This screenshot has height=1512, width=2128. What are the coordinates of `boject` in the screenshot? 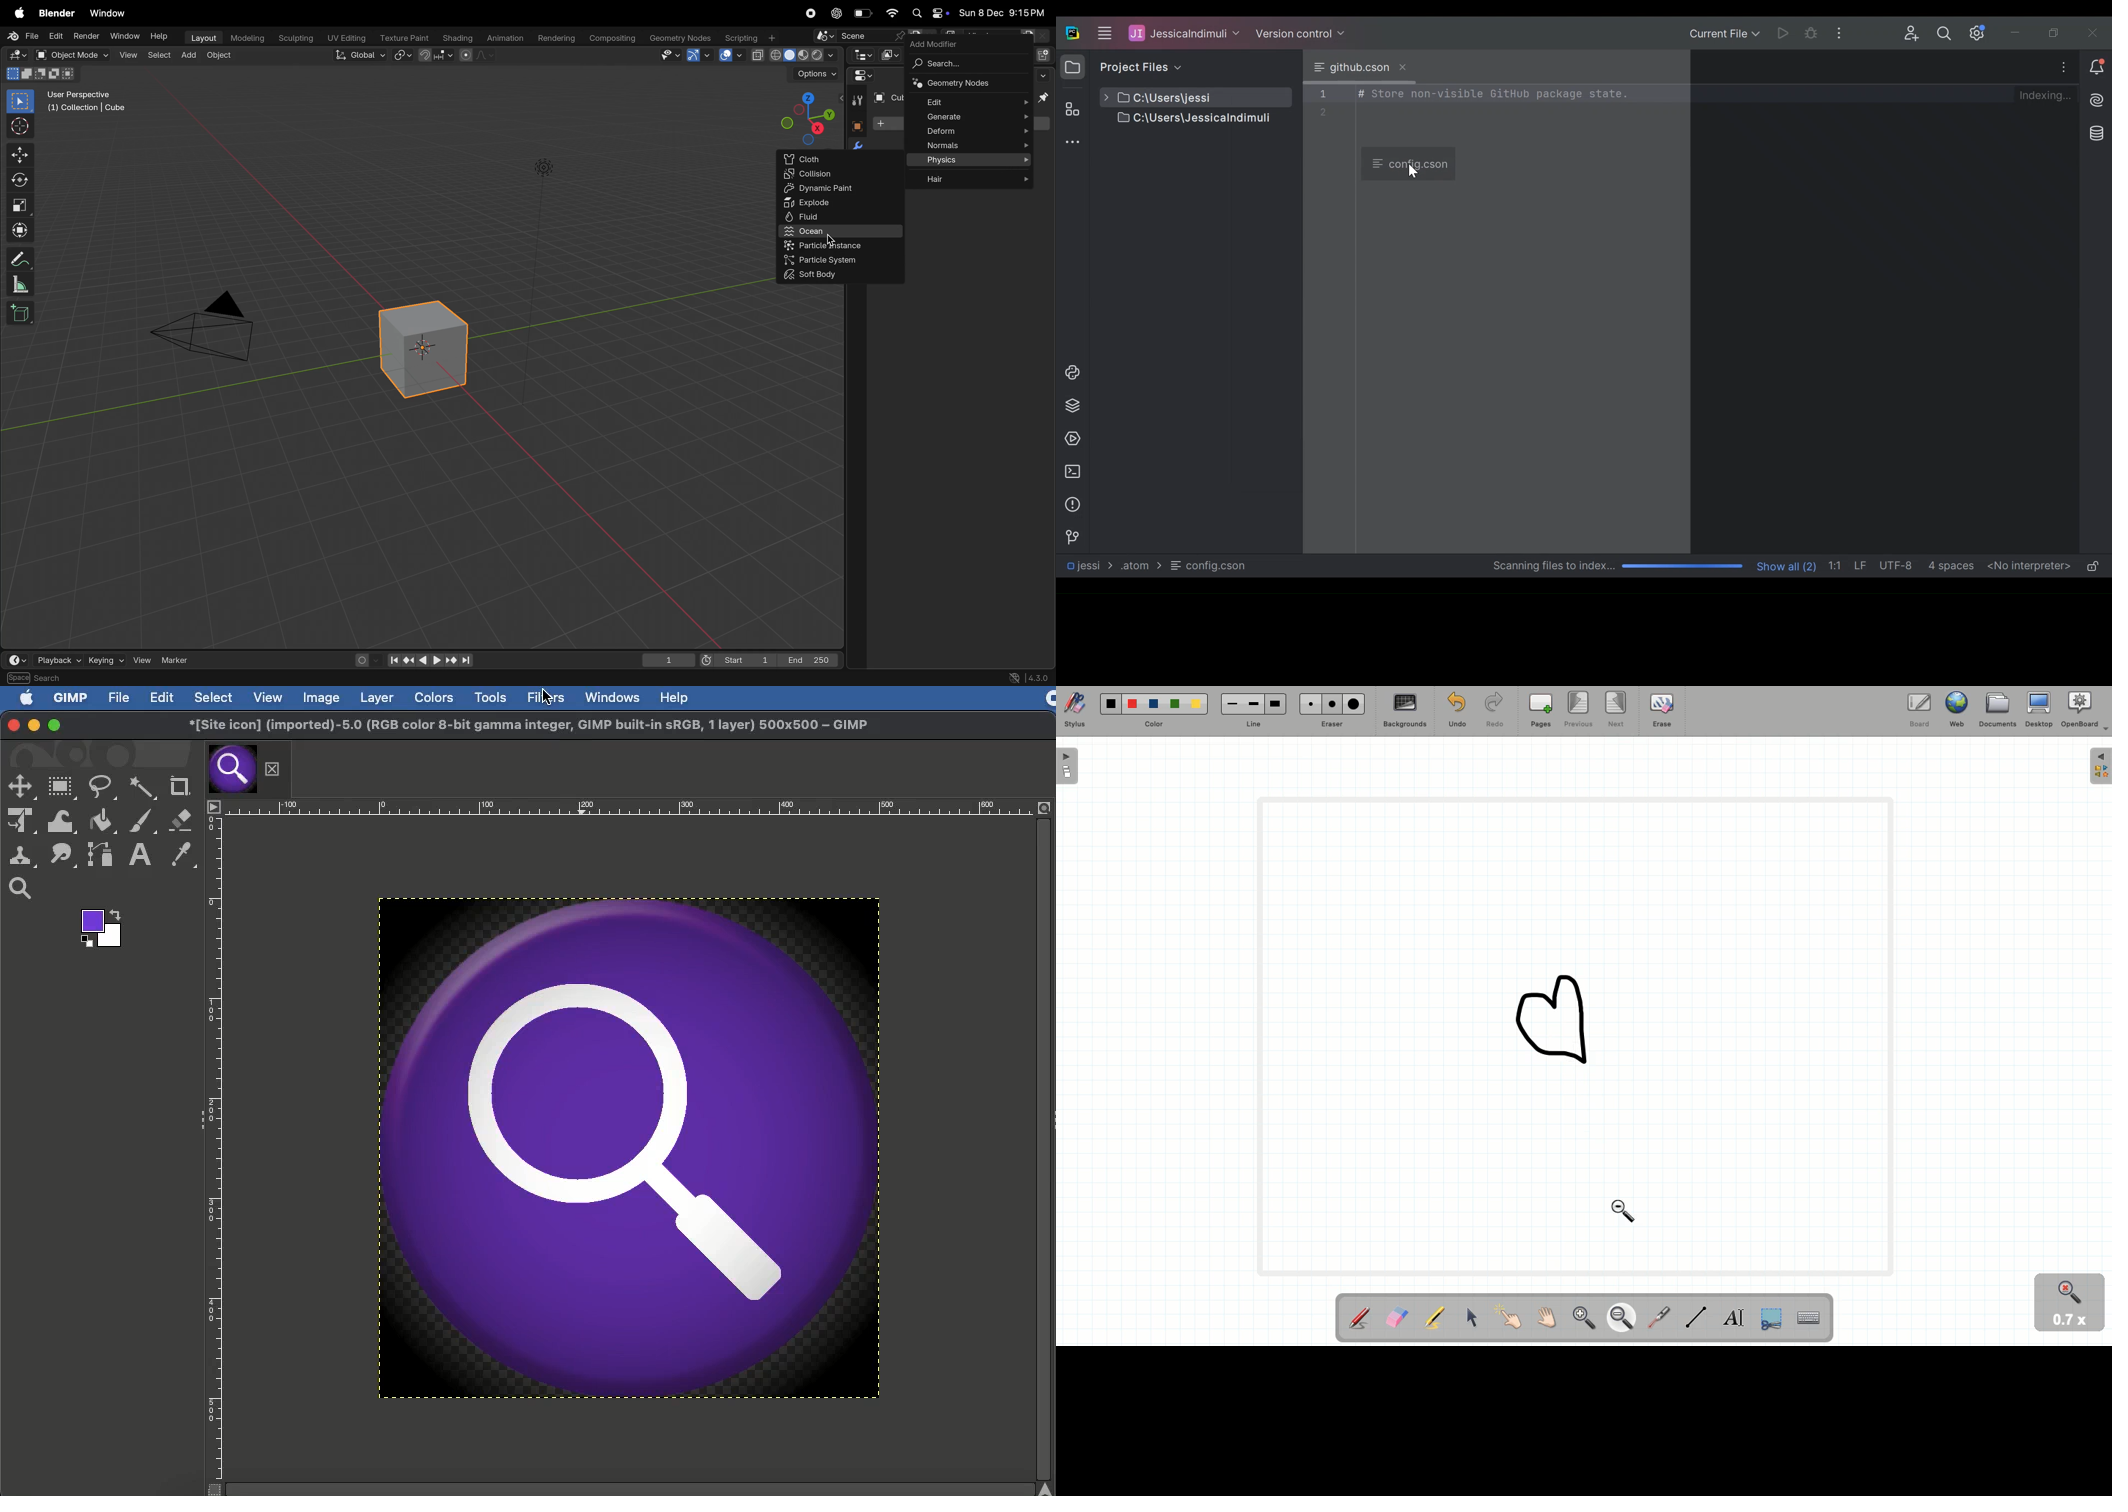 It's located at (428, 349).